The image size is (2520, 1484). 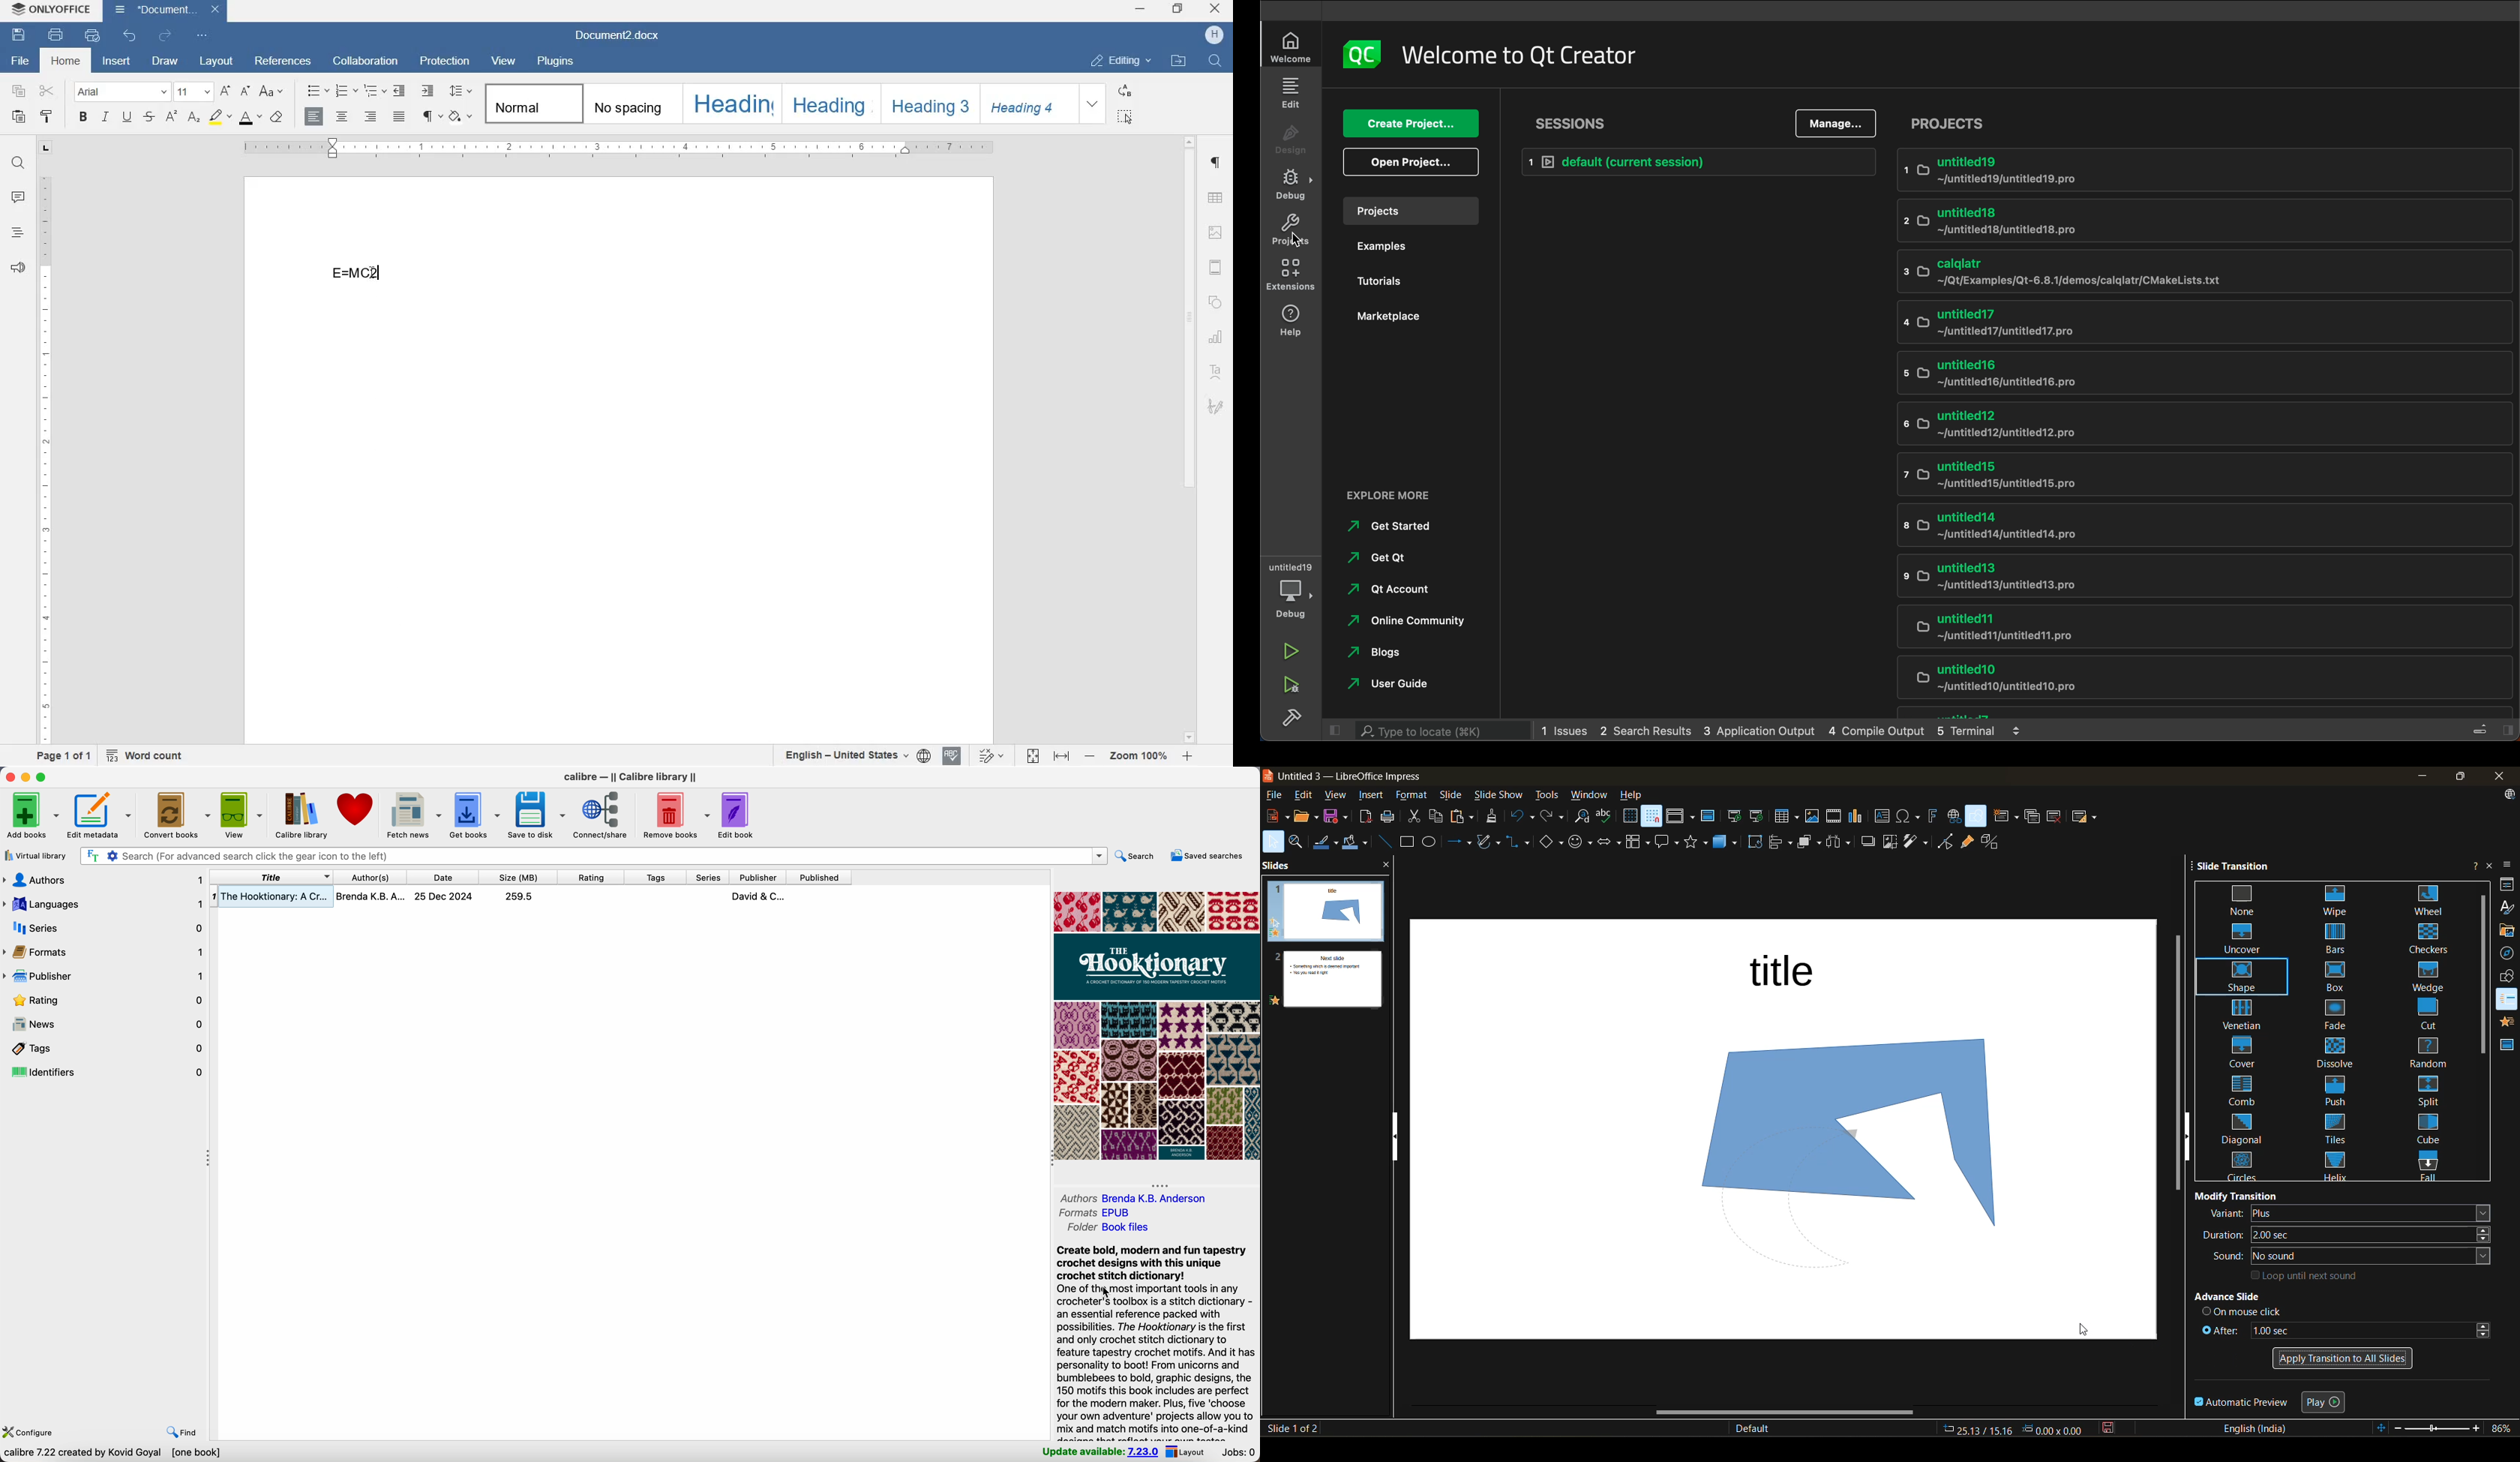 I want to click on publisher, so click(x=105, y=978).